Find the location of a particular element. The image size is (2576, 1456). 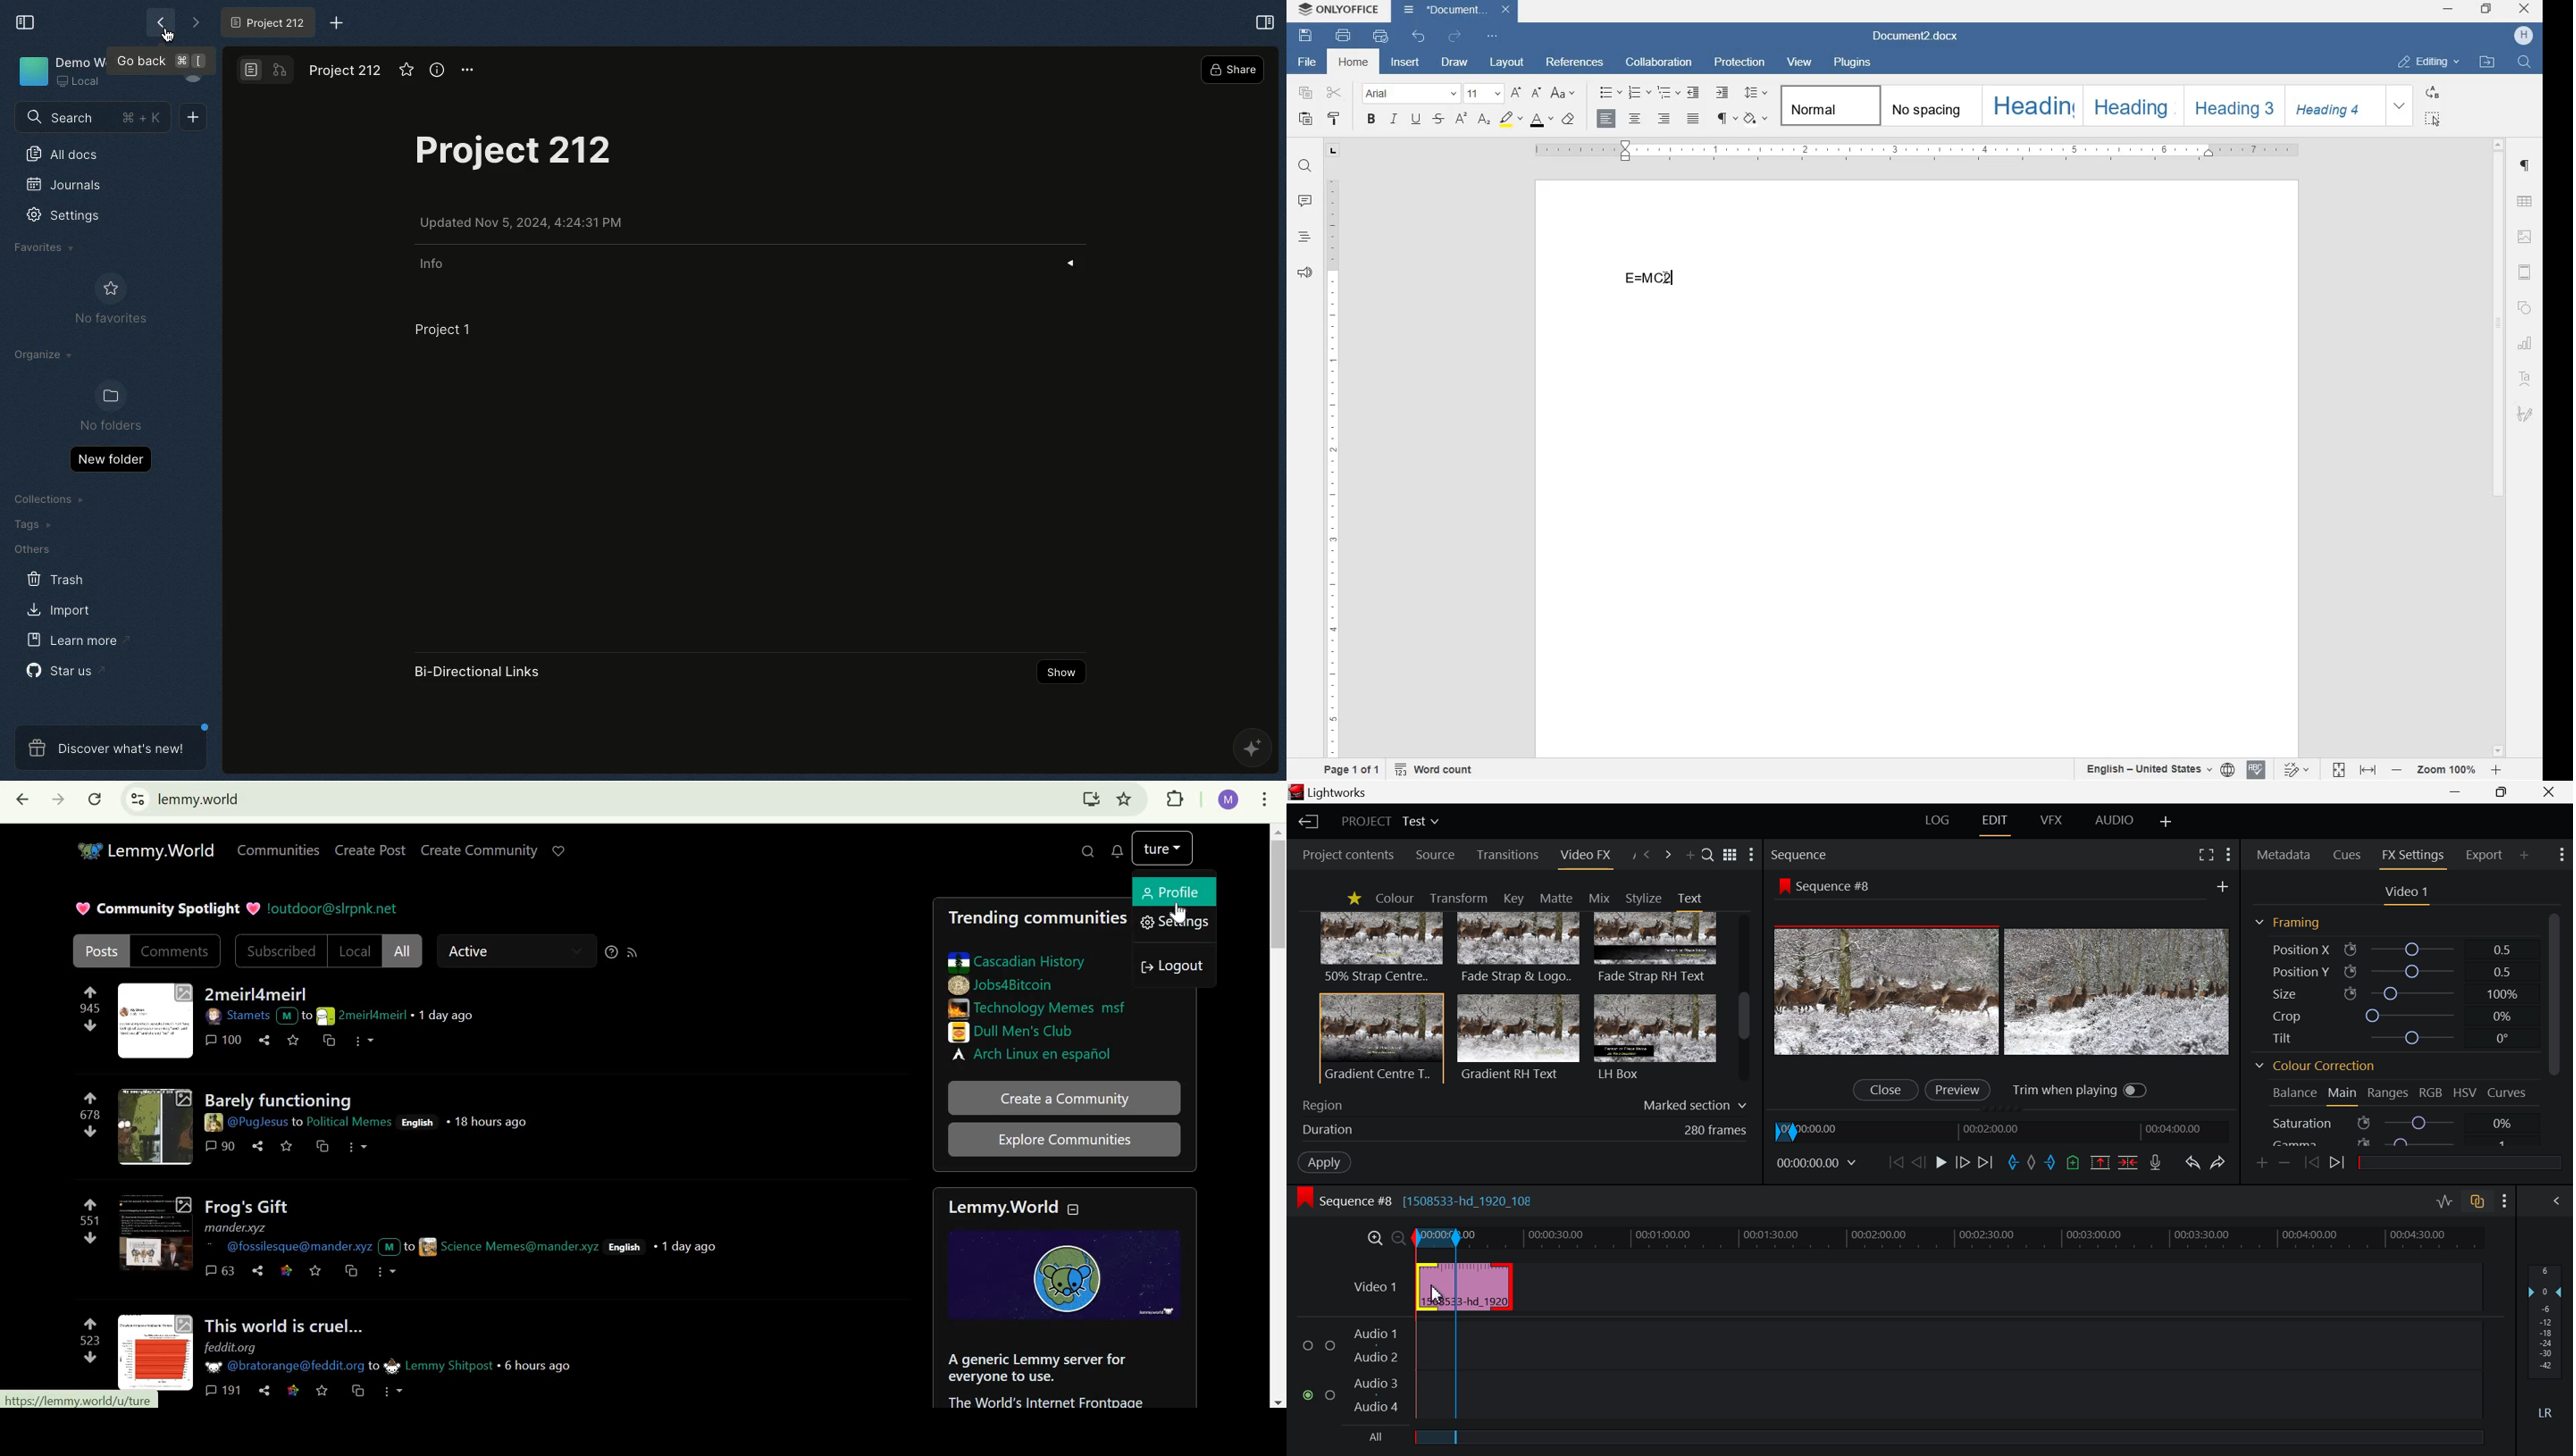

cross-post is located at coordinates (322, 1148).